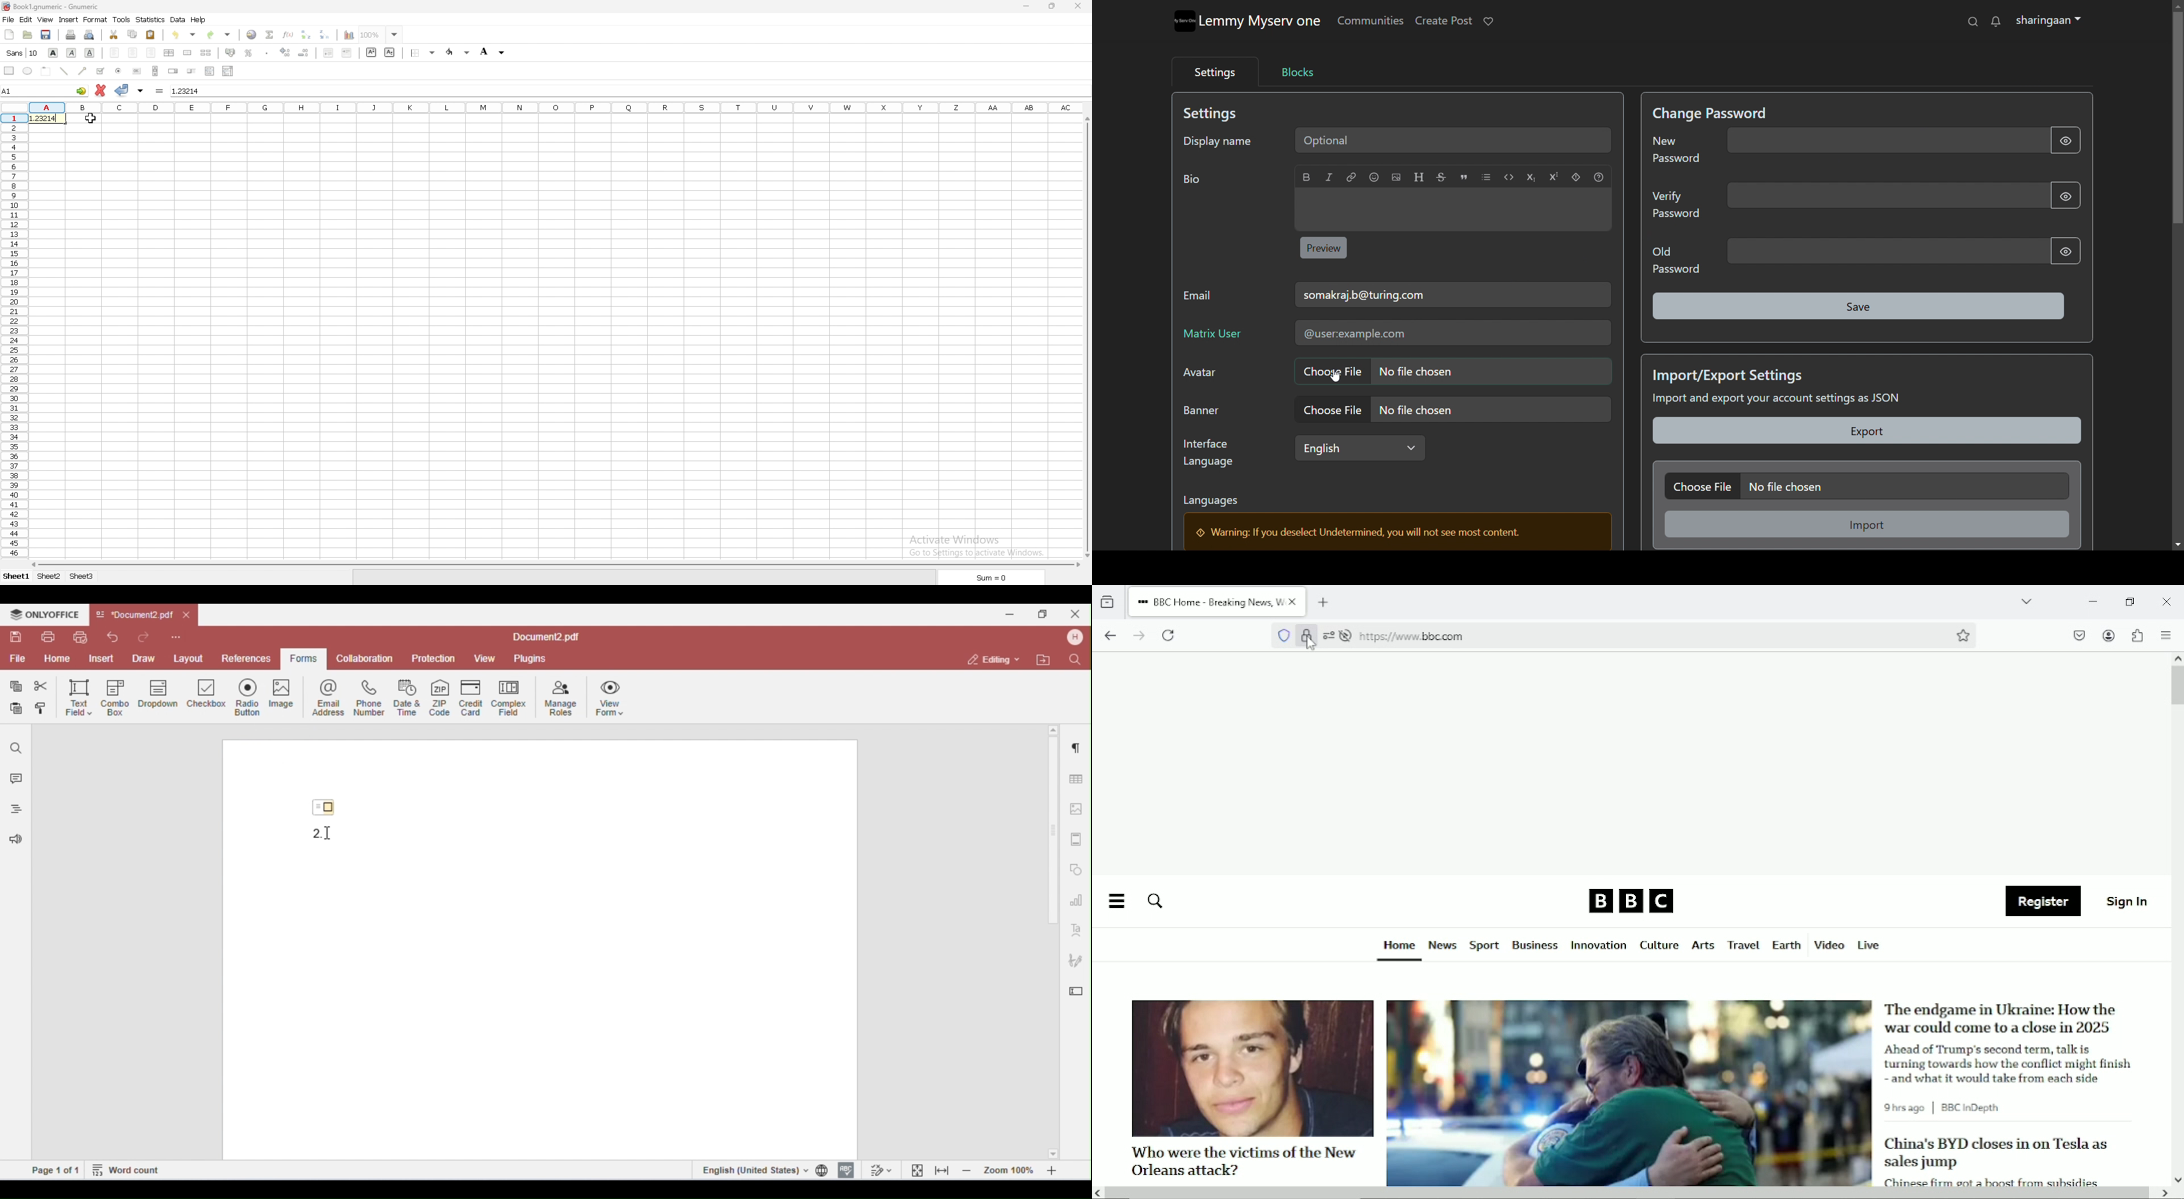 The width and height of the screenshot is (2184, 1204). Describe the element at coordinates (1218, 503) in the screenshot. I see `Languages` at that location.